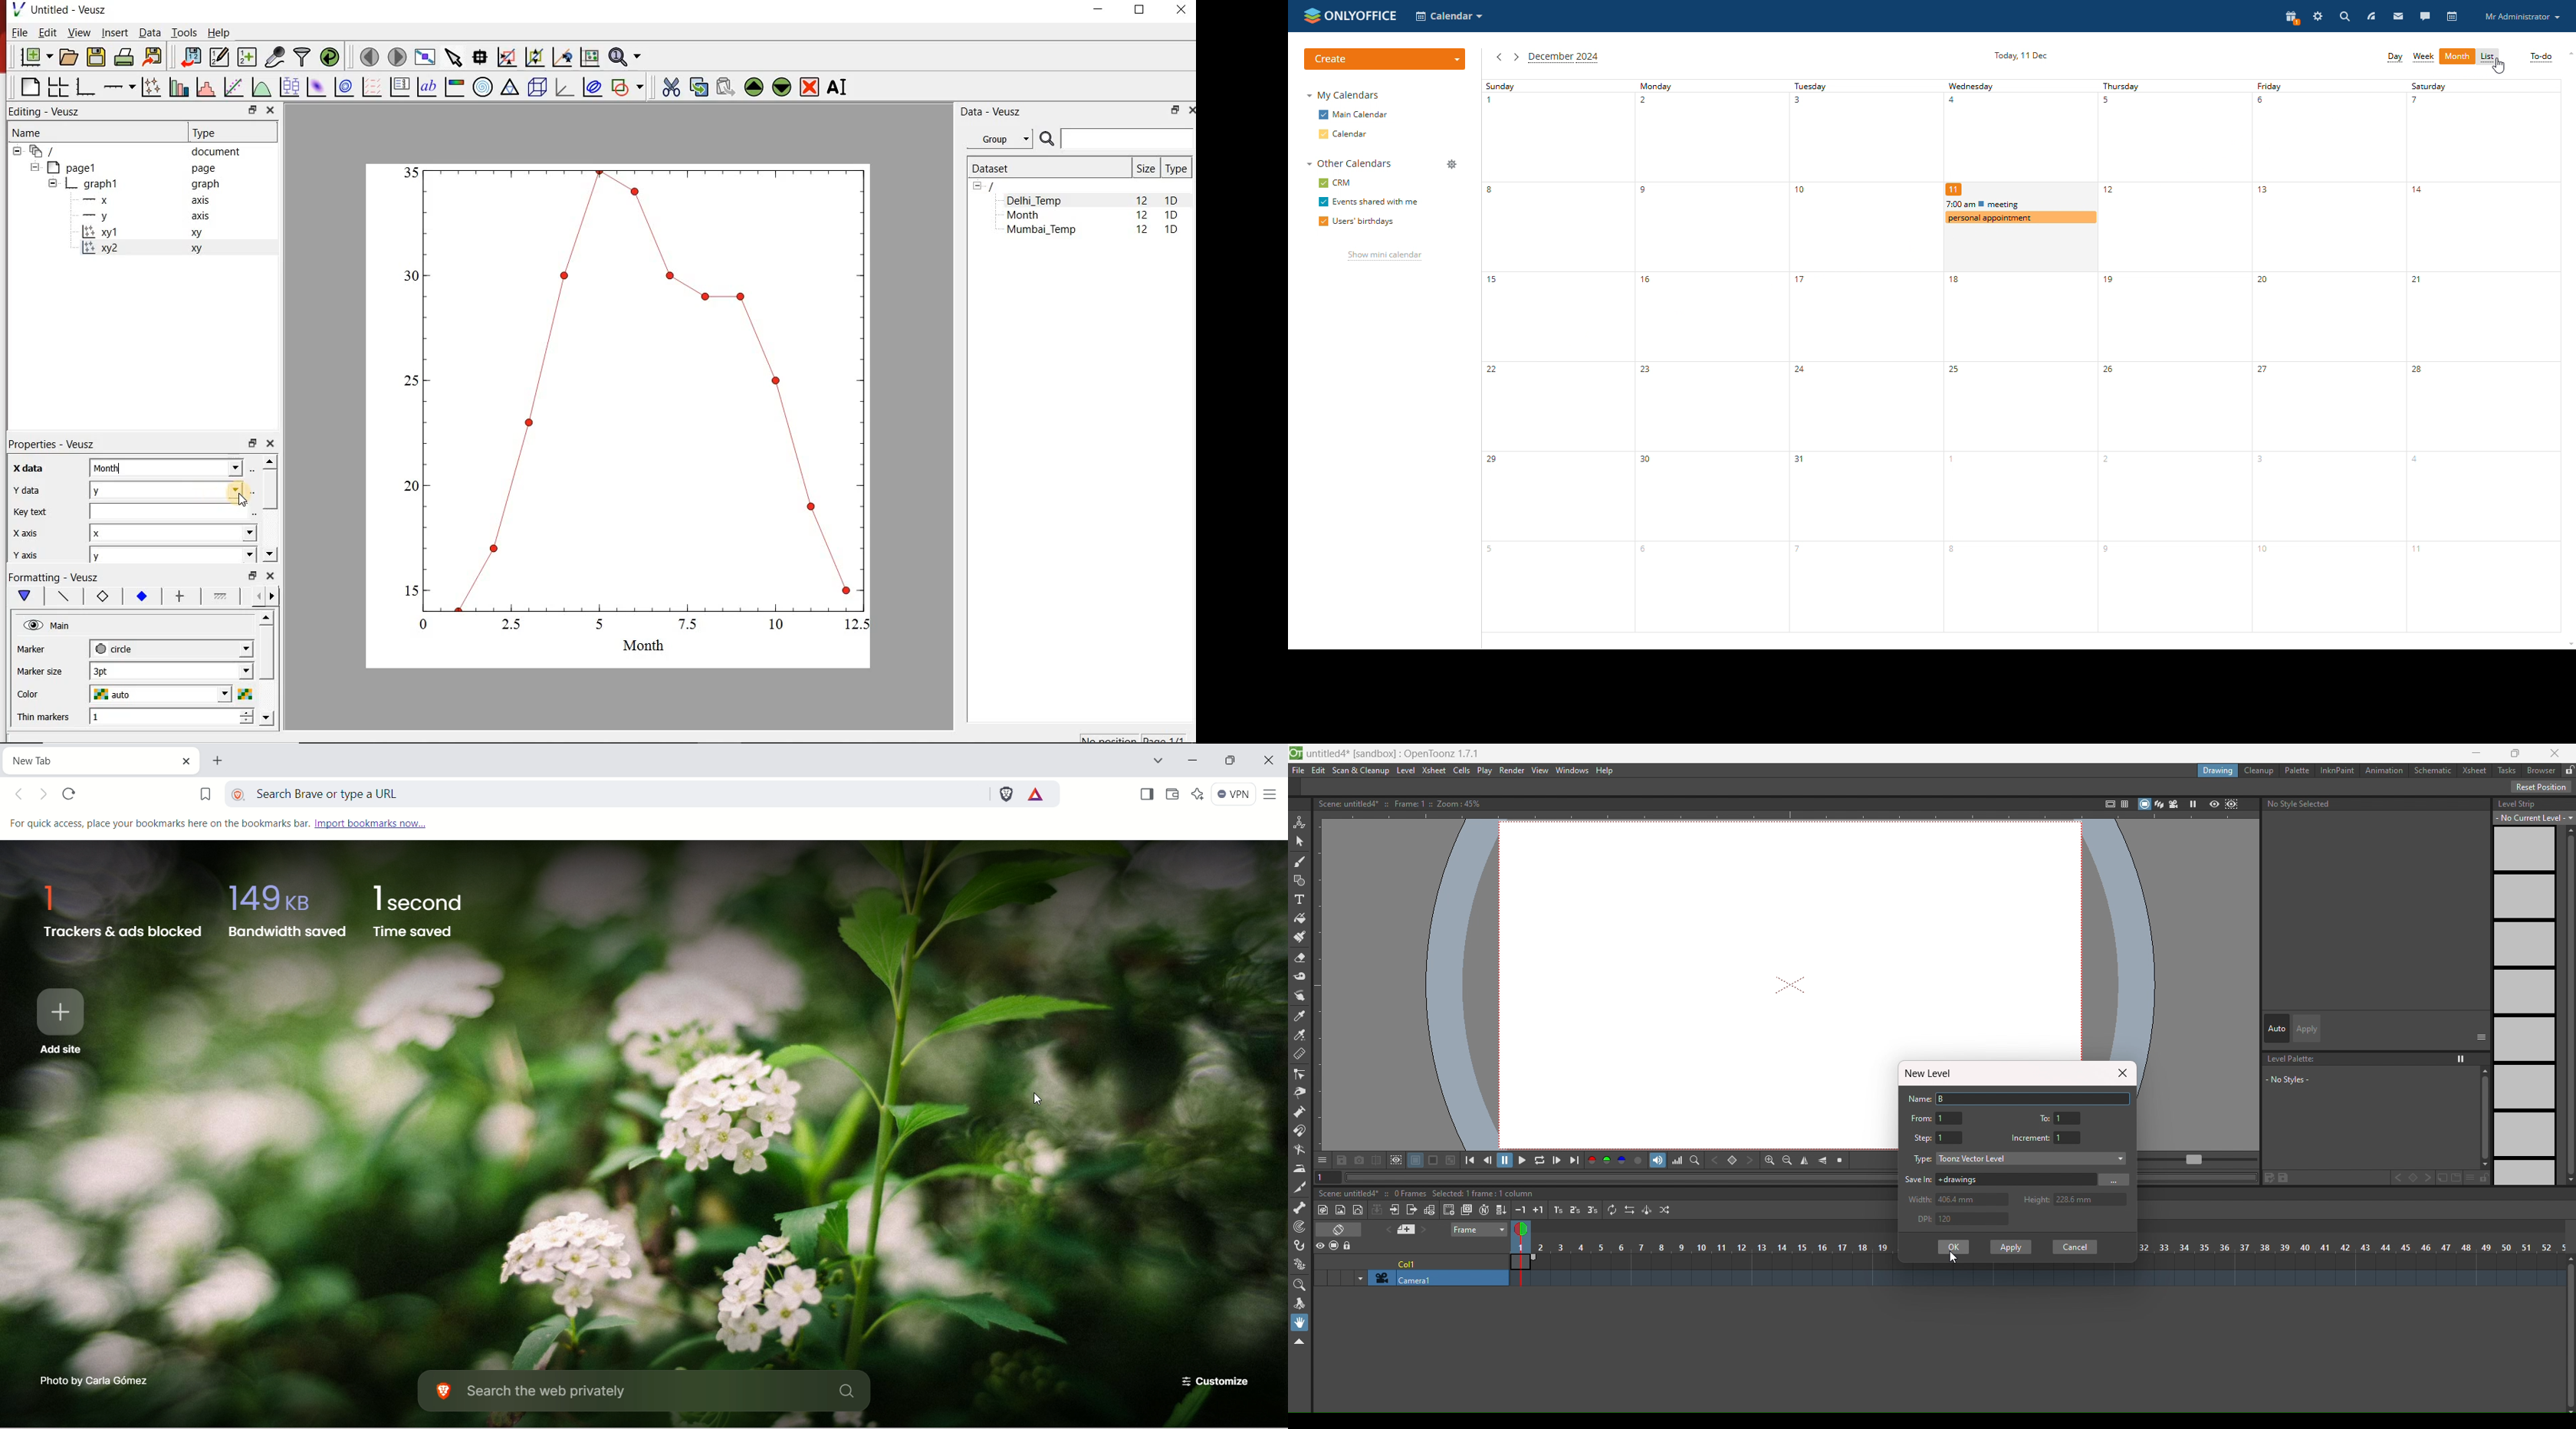 The width and height of the screenshot is (2576, 1456). I want to click on set key, so click(2412, 1178).